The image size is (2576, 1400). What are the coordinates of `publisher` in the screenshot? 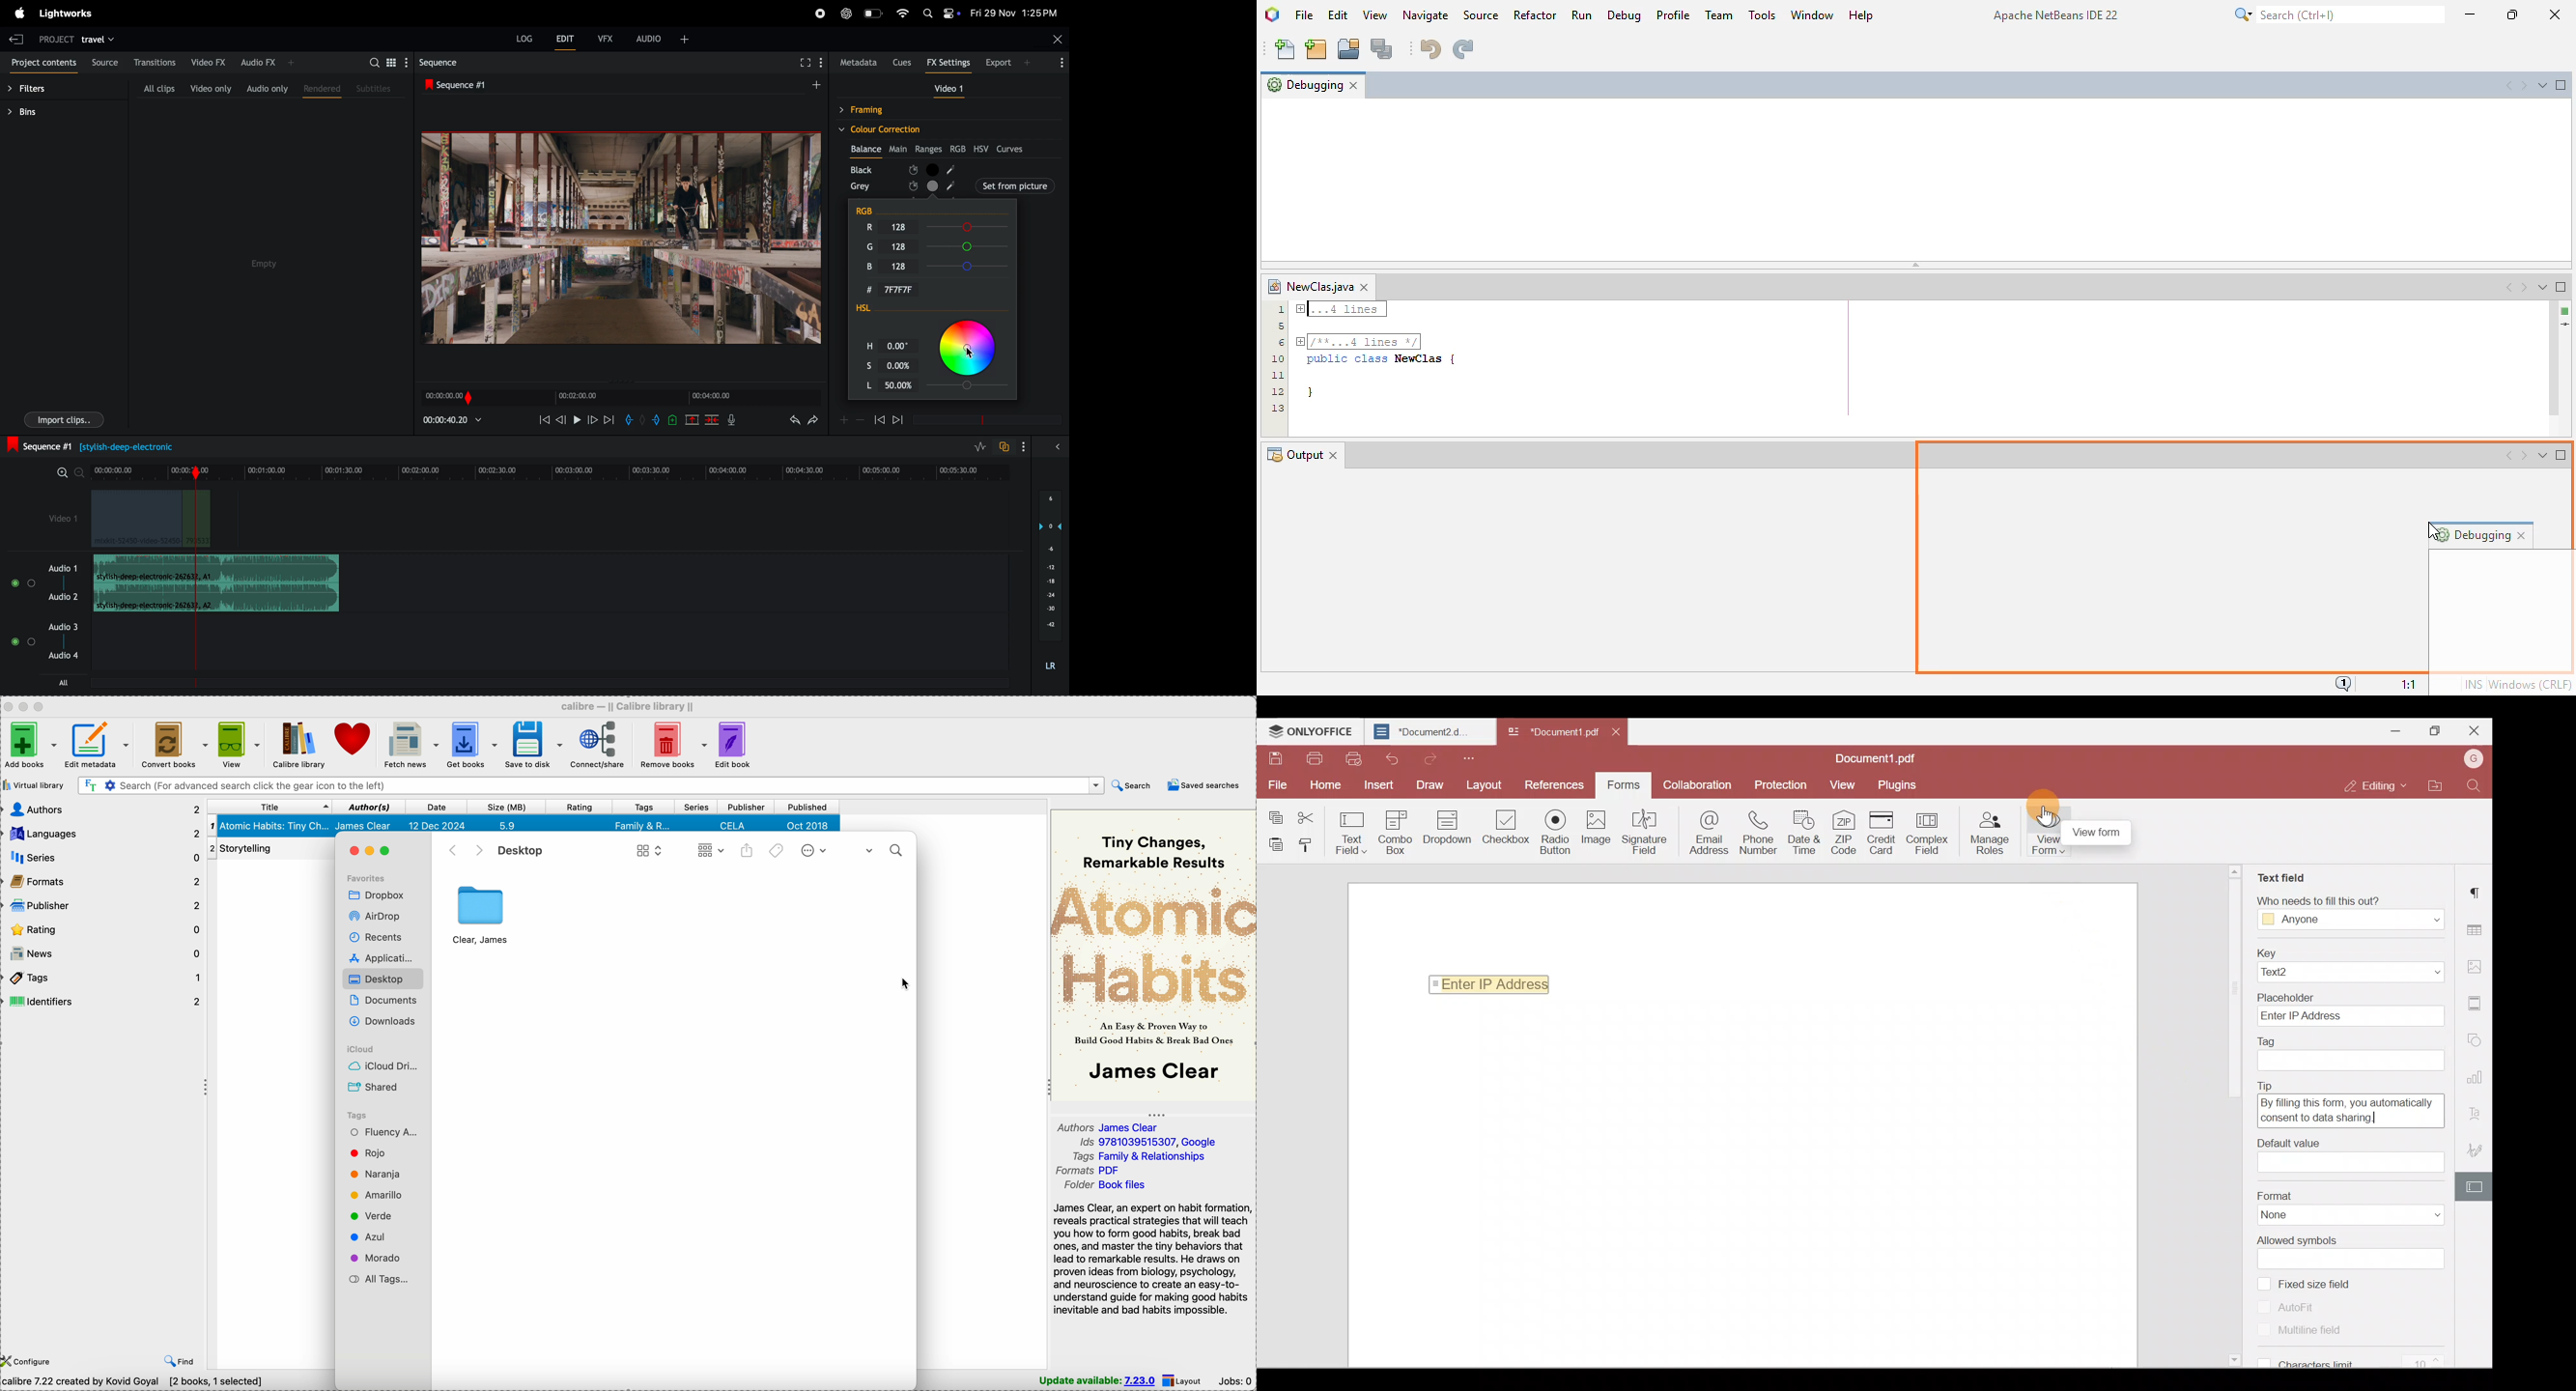 It's located at (745, 807).